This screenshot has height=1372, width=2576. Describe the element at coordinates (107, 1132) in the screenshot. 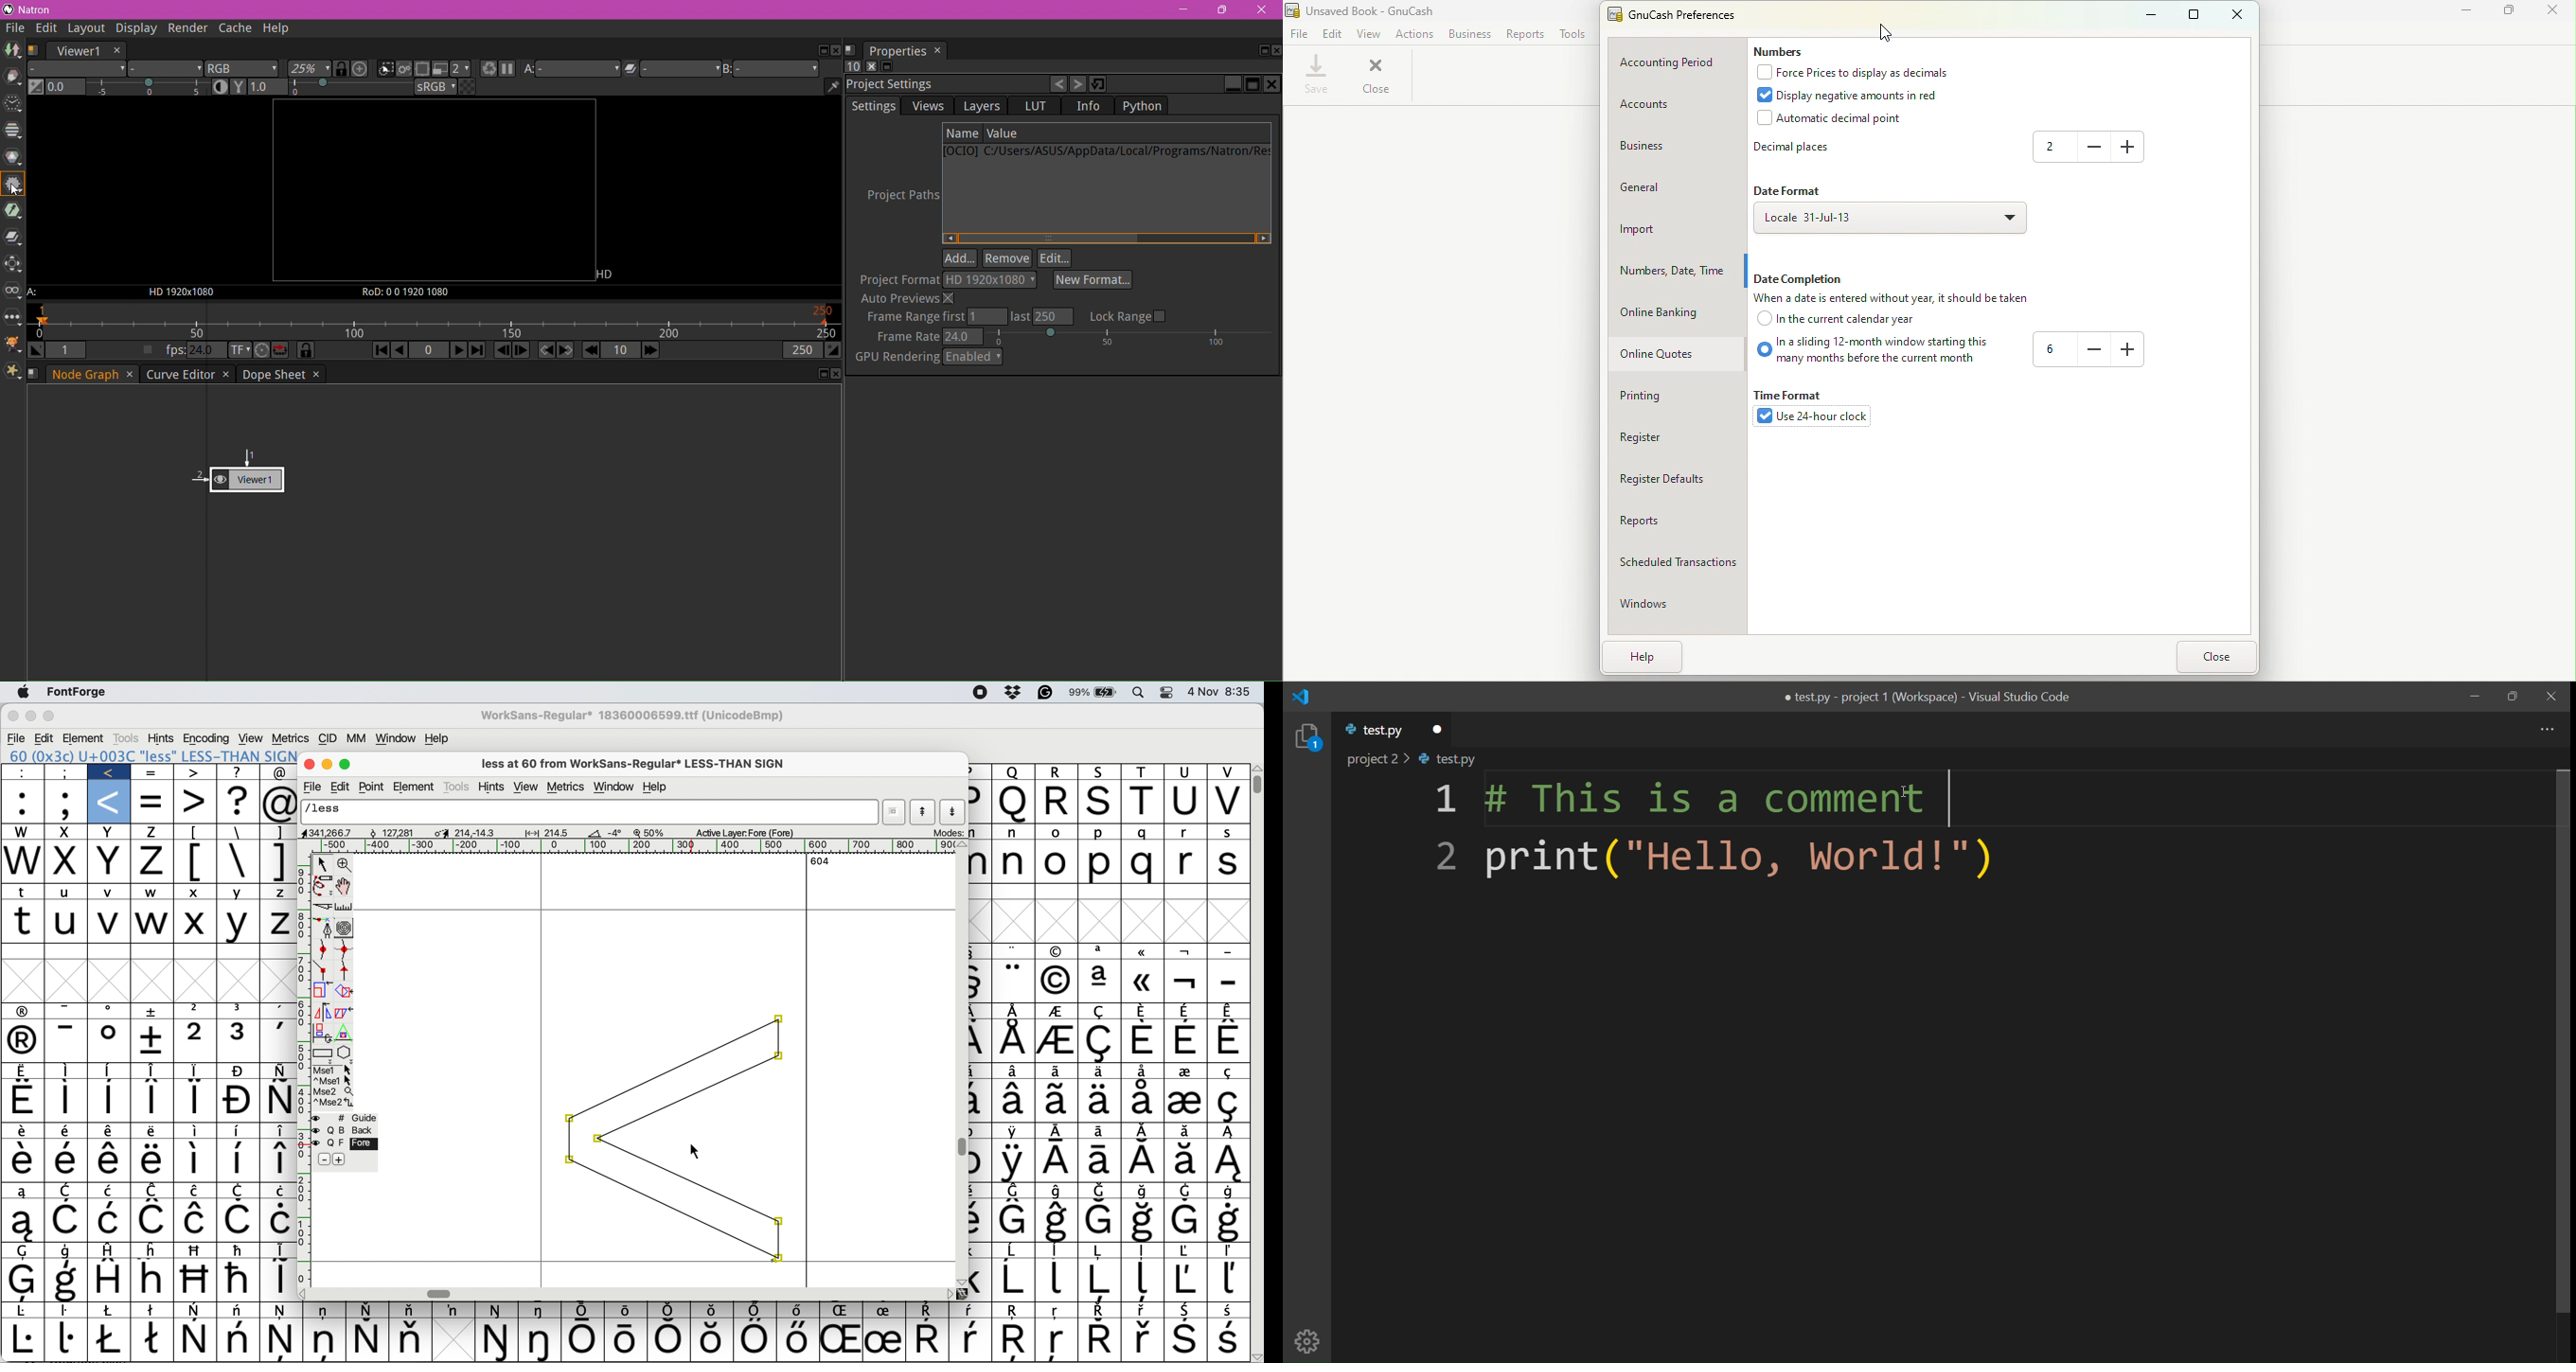

I see `Symbol` at that location.